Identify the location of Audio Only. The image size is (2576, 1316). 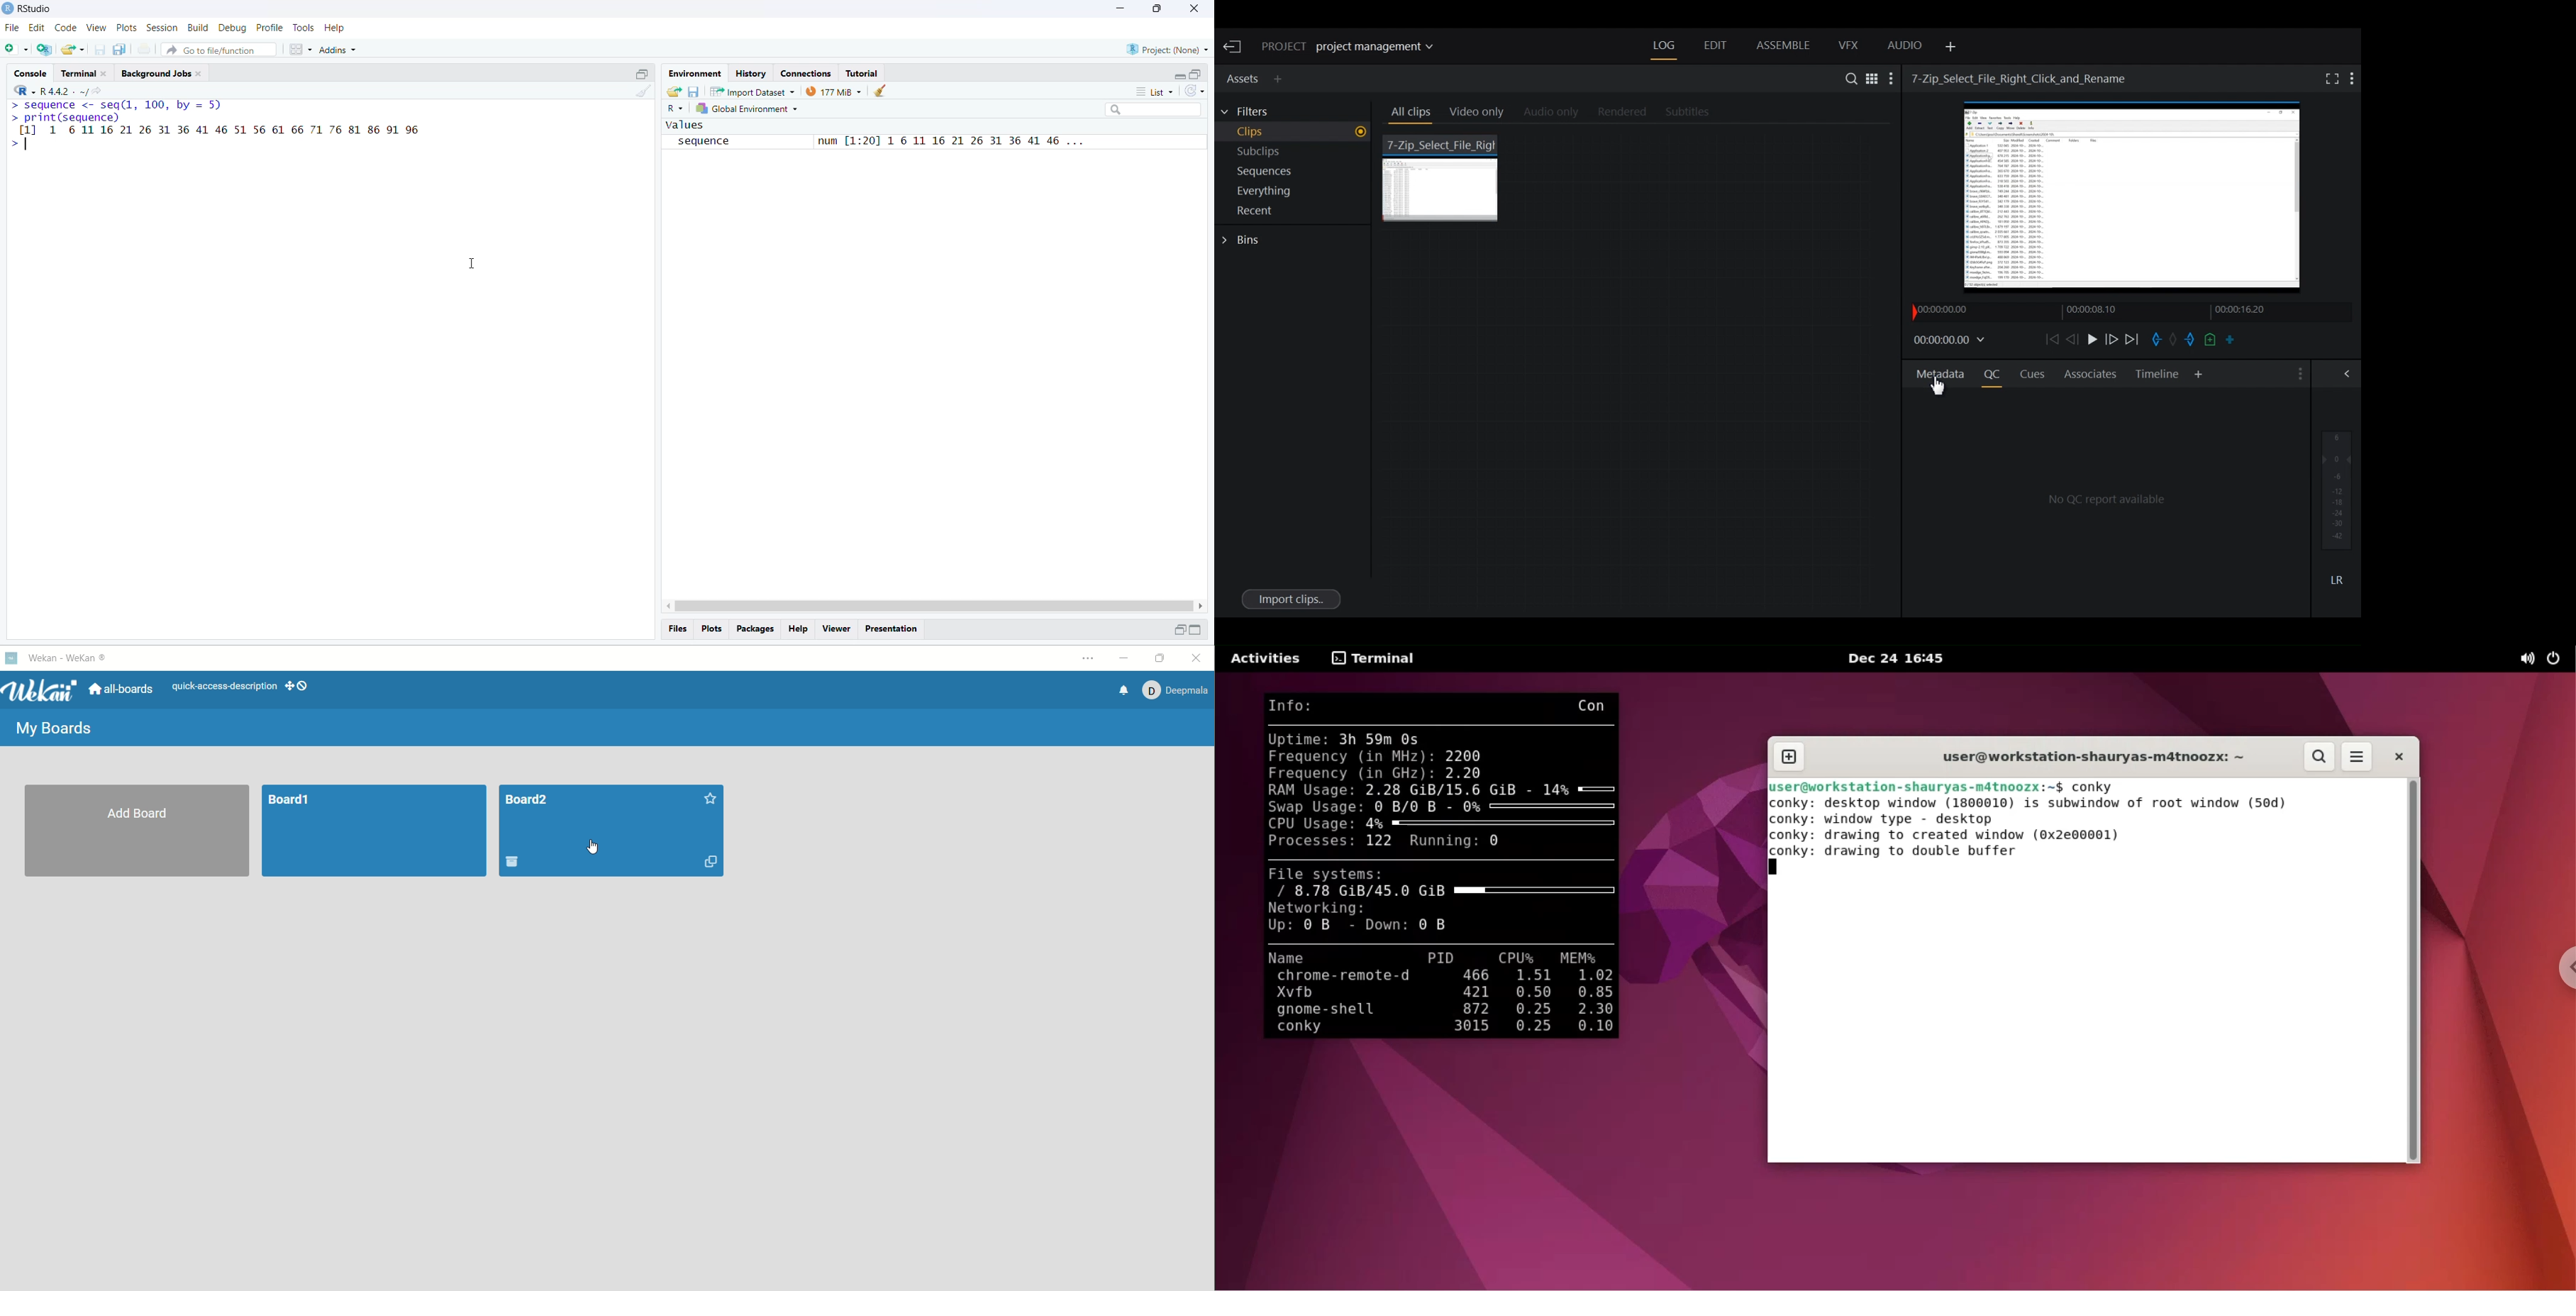
(1555, 113).